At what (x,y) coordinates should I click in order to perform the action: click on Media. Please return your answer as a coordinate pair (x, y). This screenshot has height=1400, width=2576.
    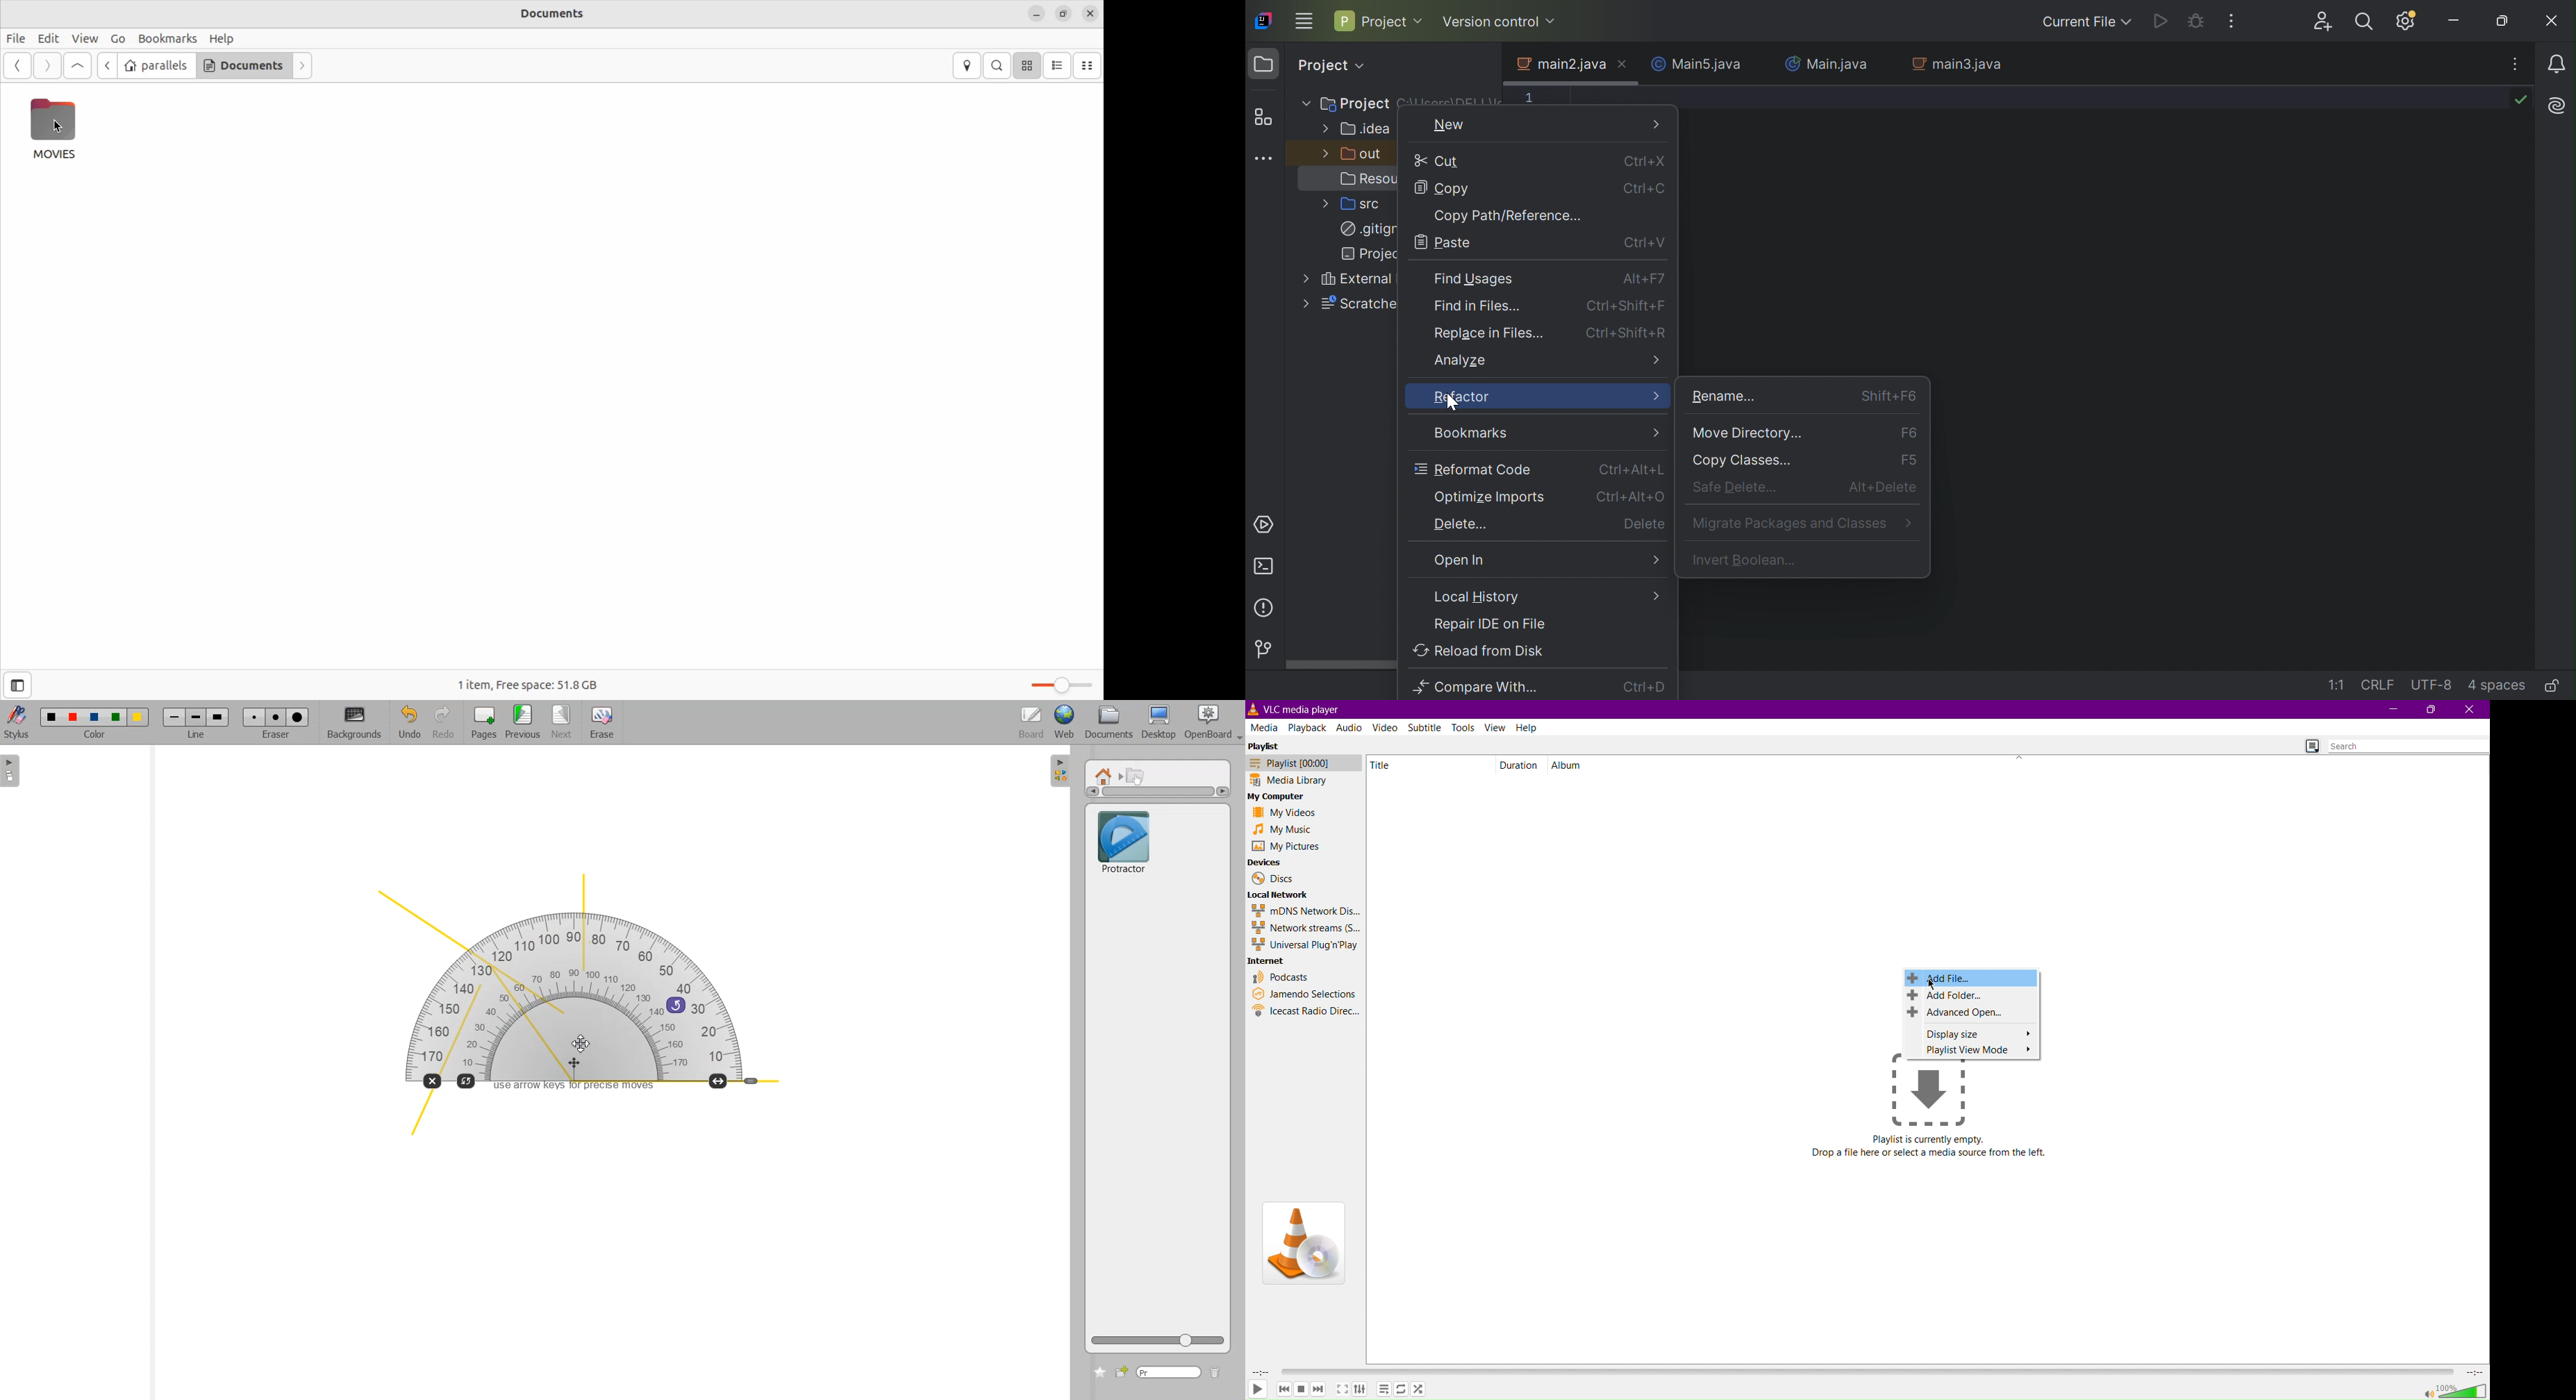
    Looking at the image, I should click on (1265, 727).